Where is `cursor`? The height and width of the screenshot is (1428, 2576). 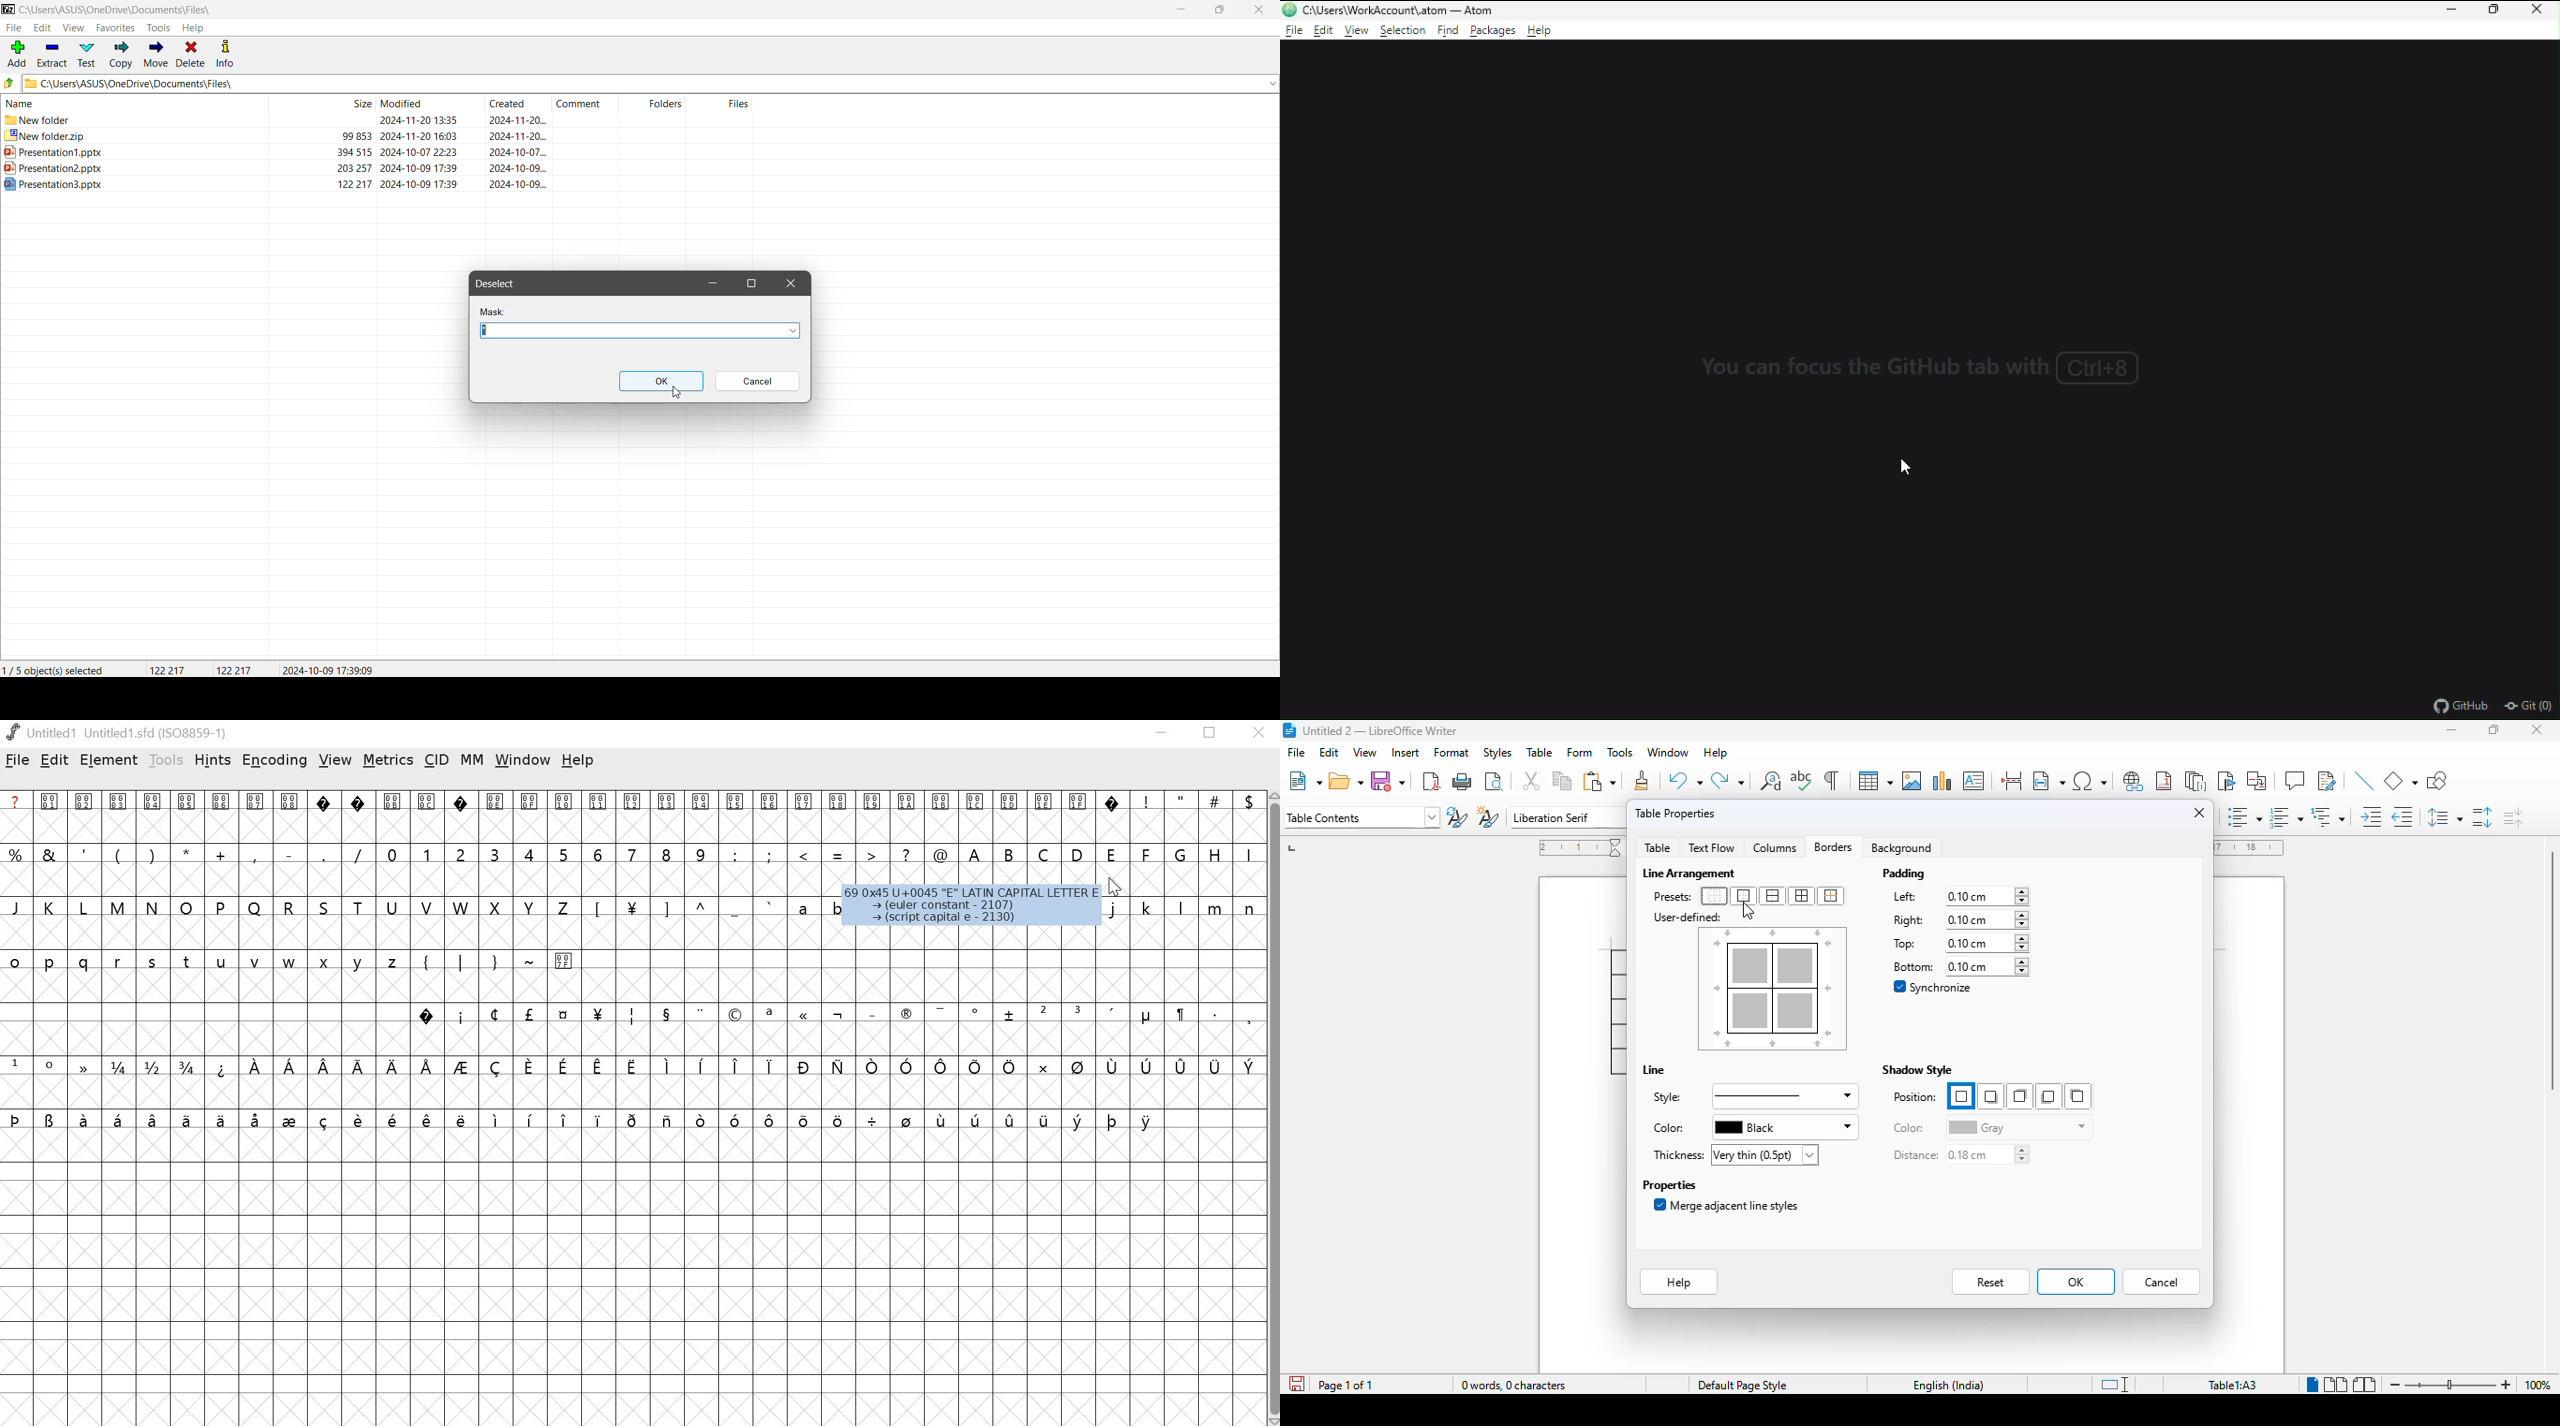
cursor is located at coordinates (1905, 466).